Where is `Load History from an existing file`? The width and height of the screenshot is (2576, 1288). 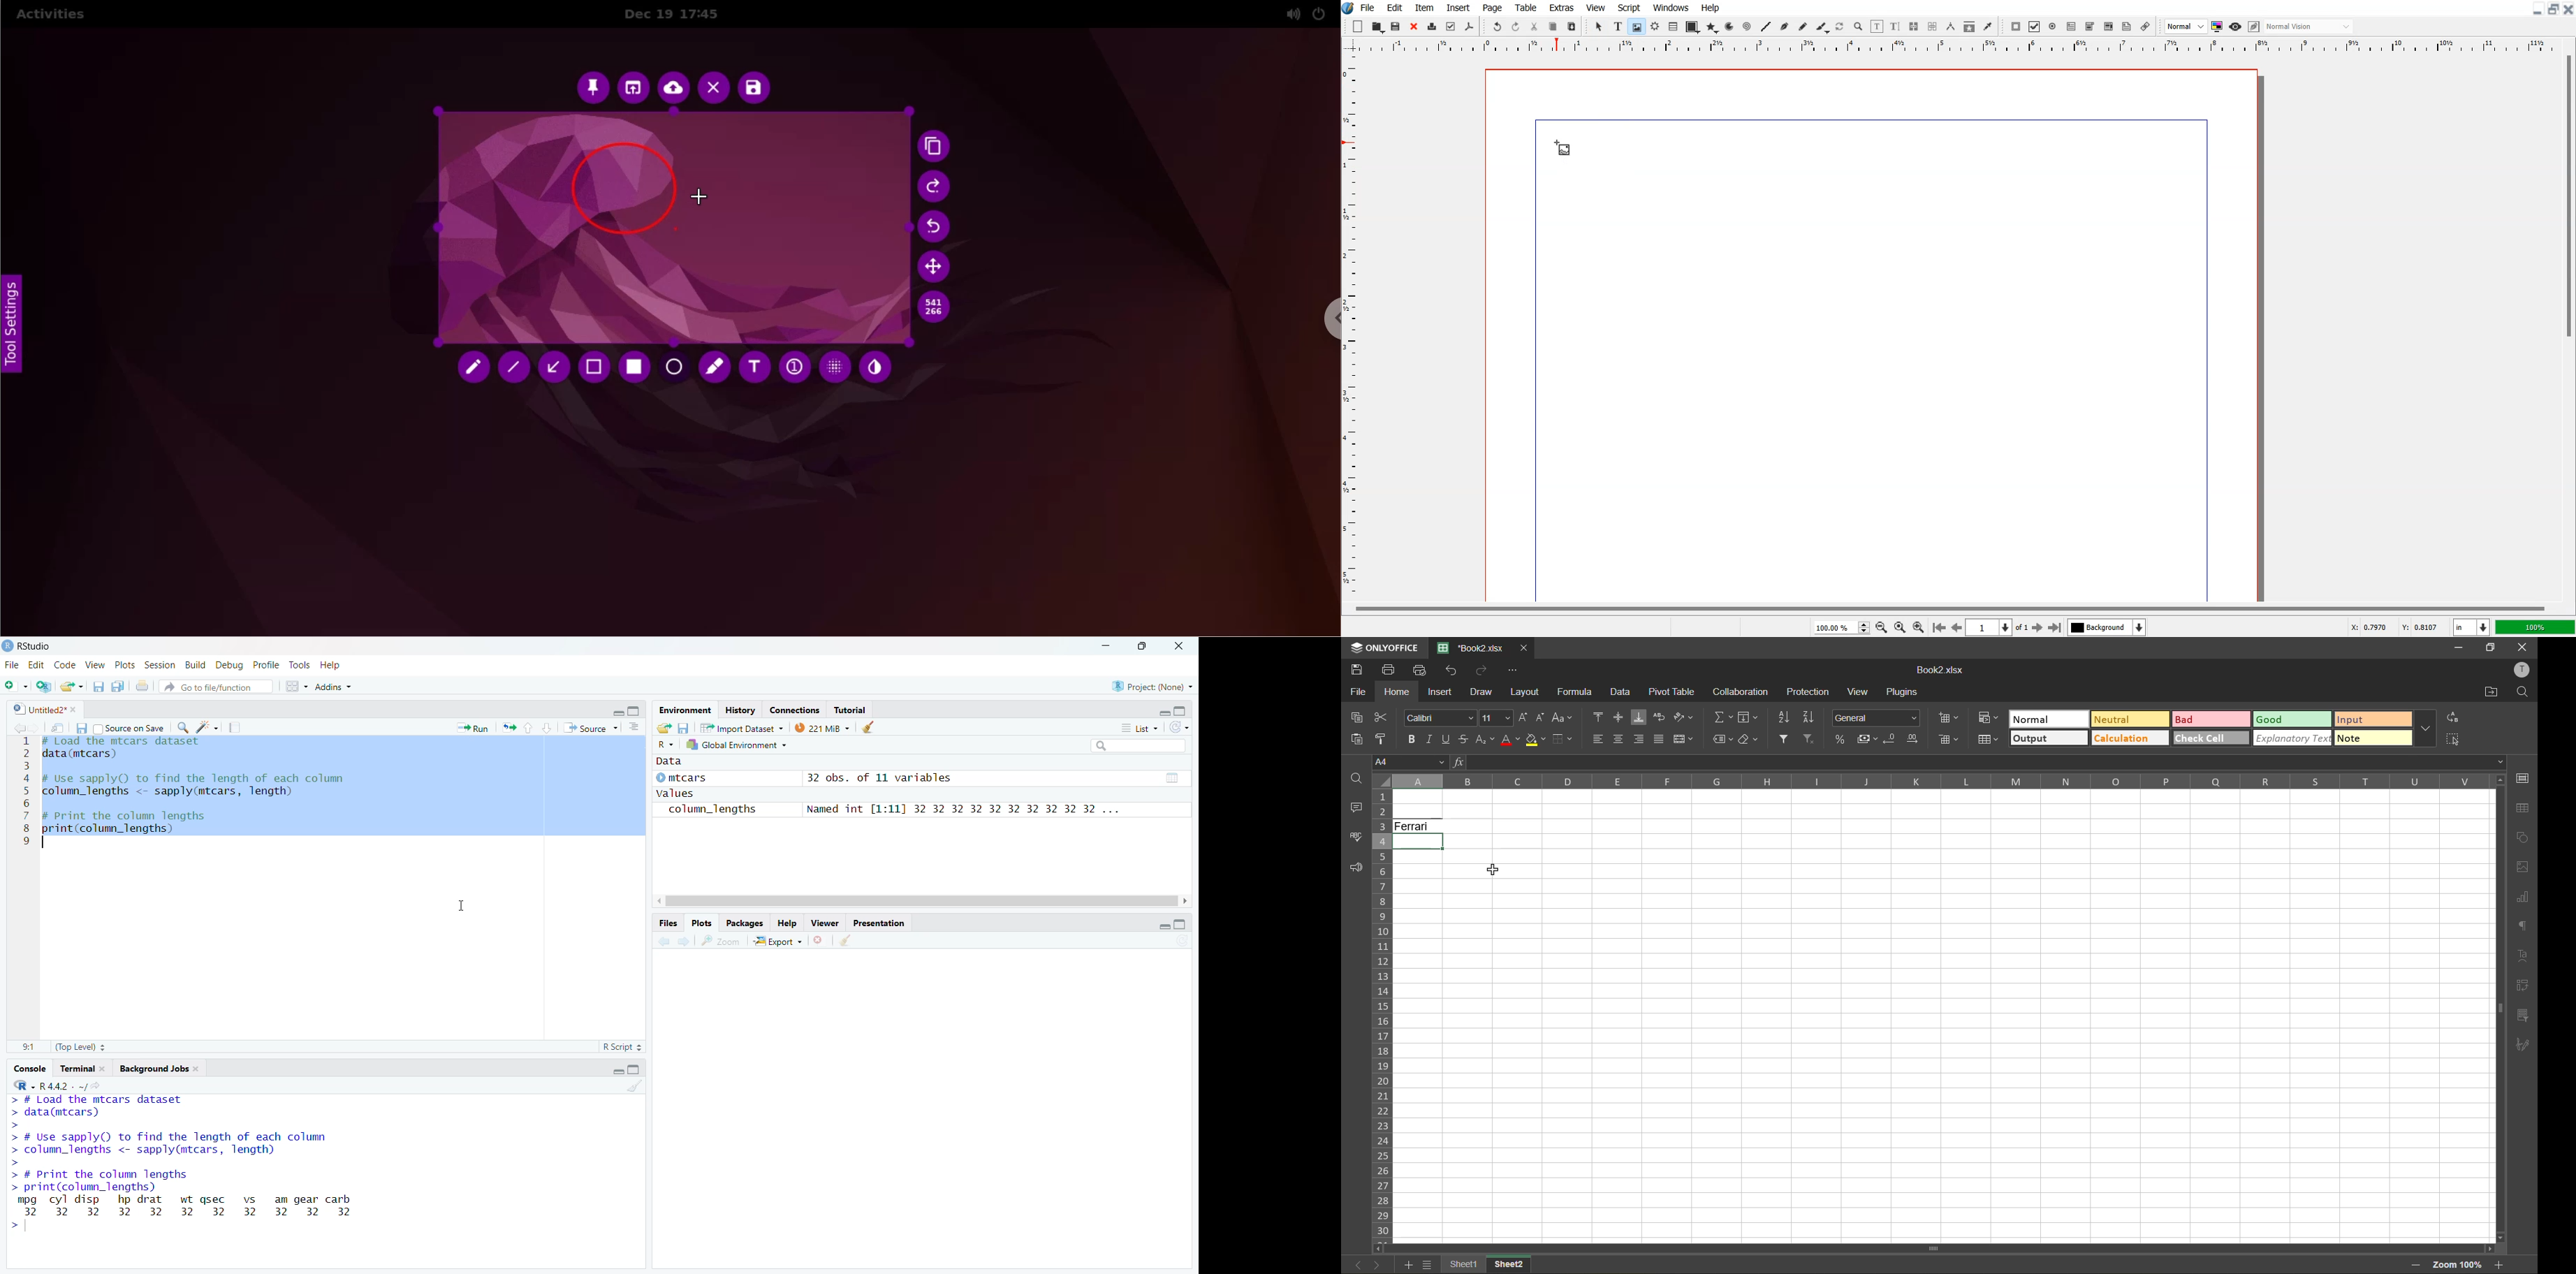 Load History from an existing file is located at coordinates (664, 728).